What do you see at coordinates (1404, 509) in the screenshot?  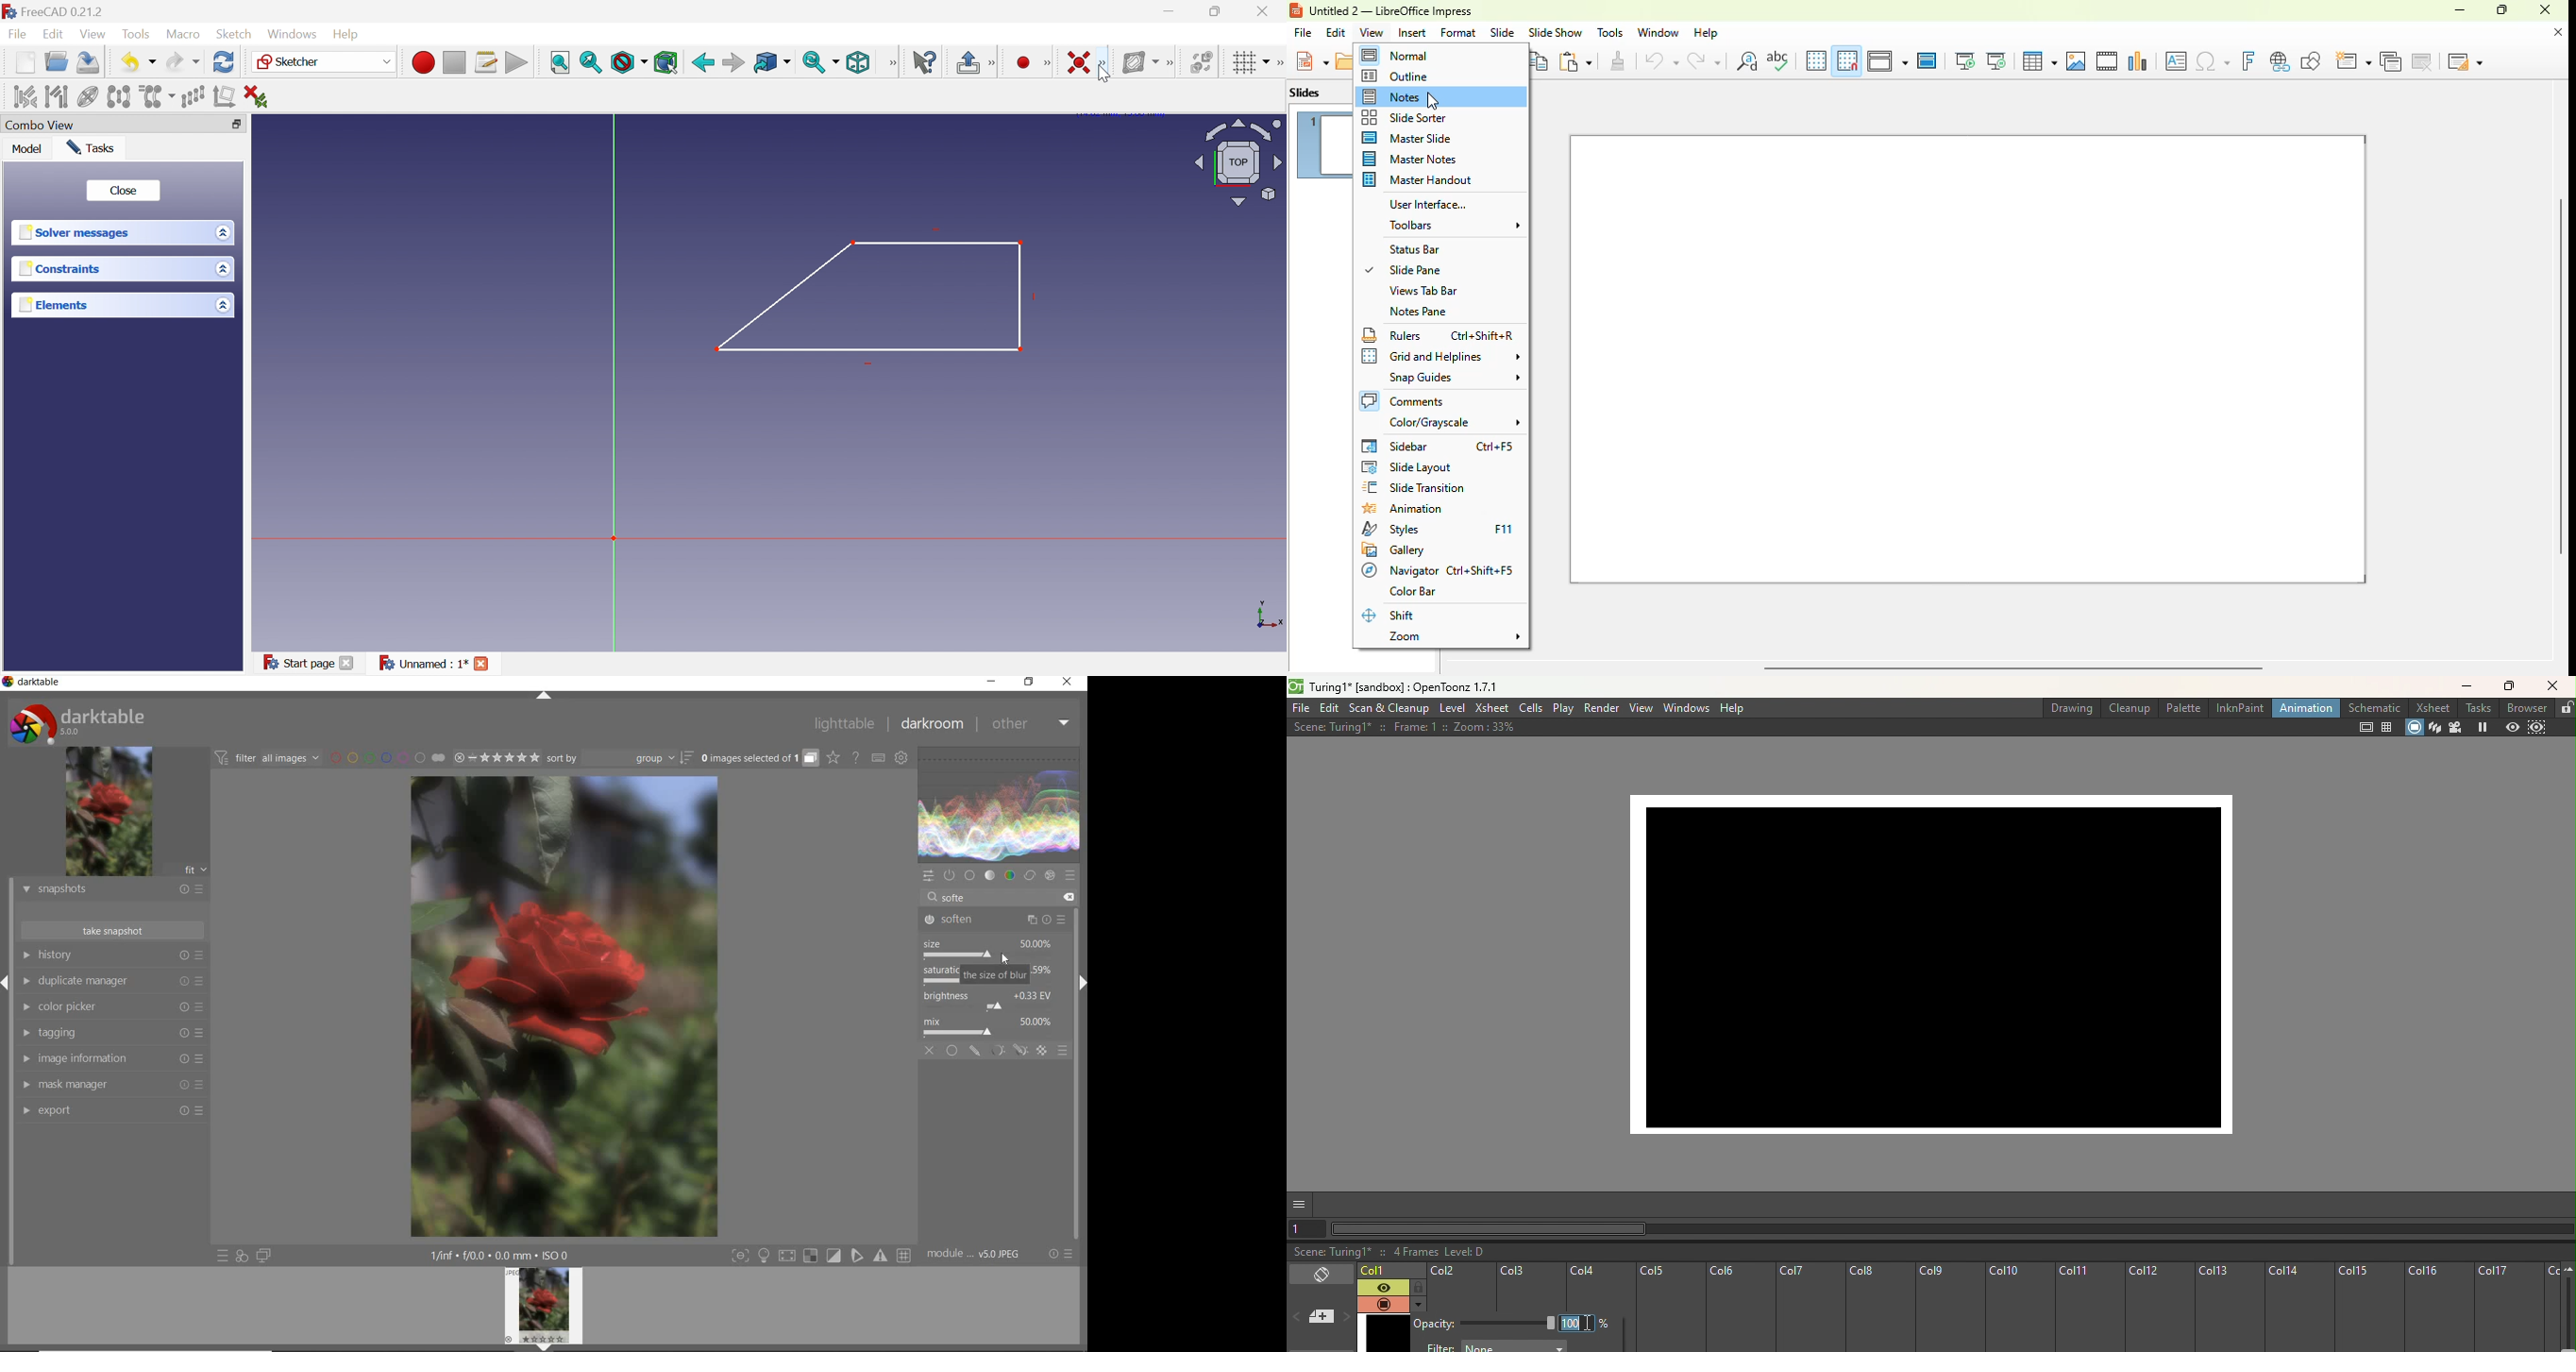 I see `animation` at bounding box center [1404, 509].